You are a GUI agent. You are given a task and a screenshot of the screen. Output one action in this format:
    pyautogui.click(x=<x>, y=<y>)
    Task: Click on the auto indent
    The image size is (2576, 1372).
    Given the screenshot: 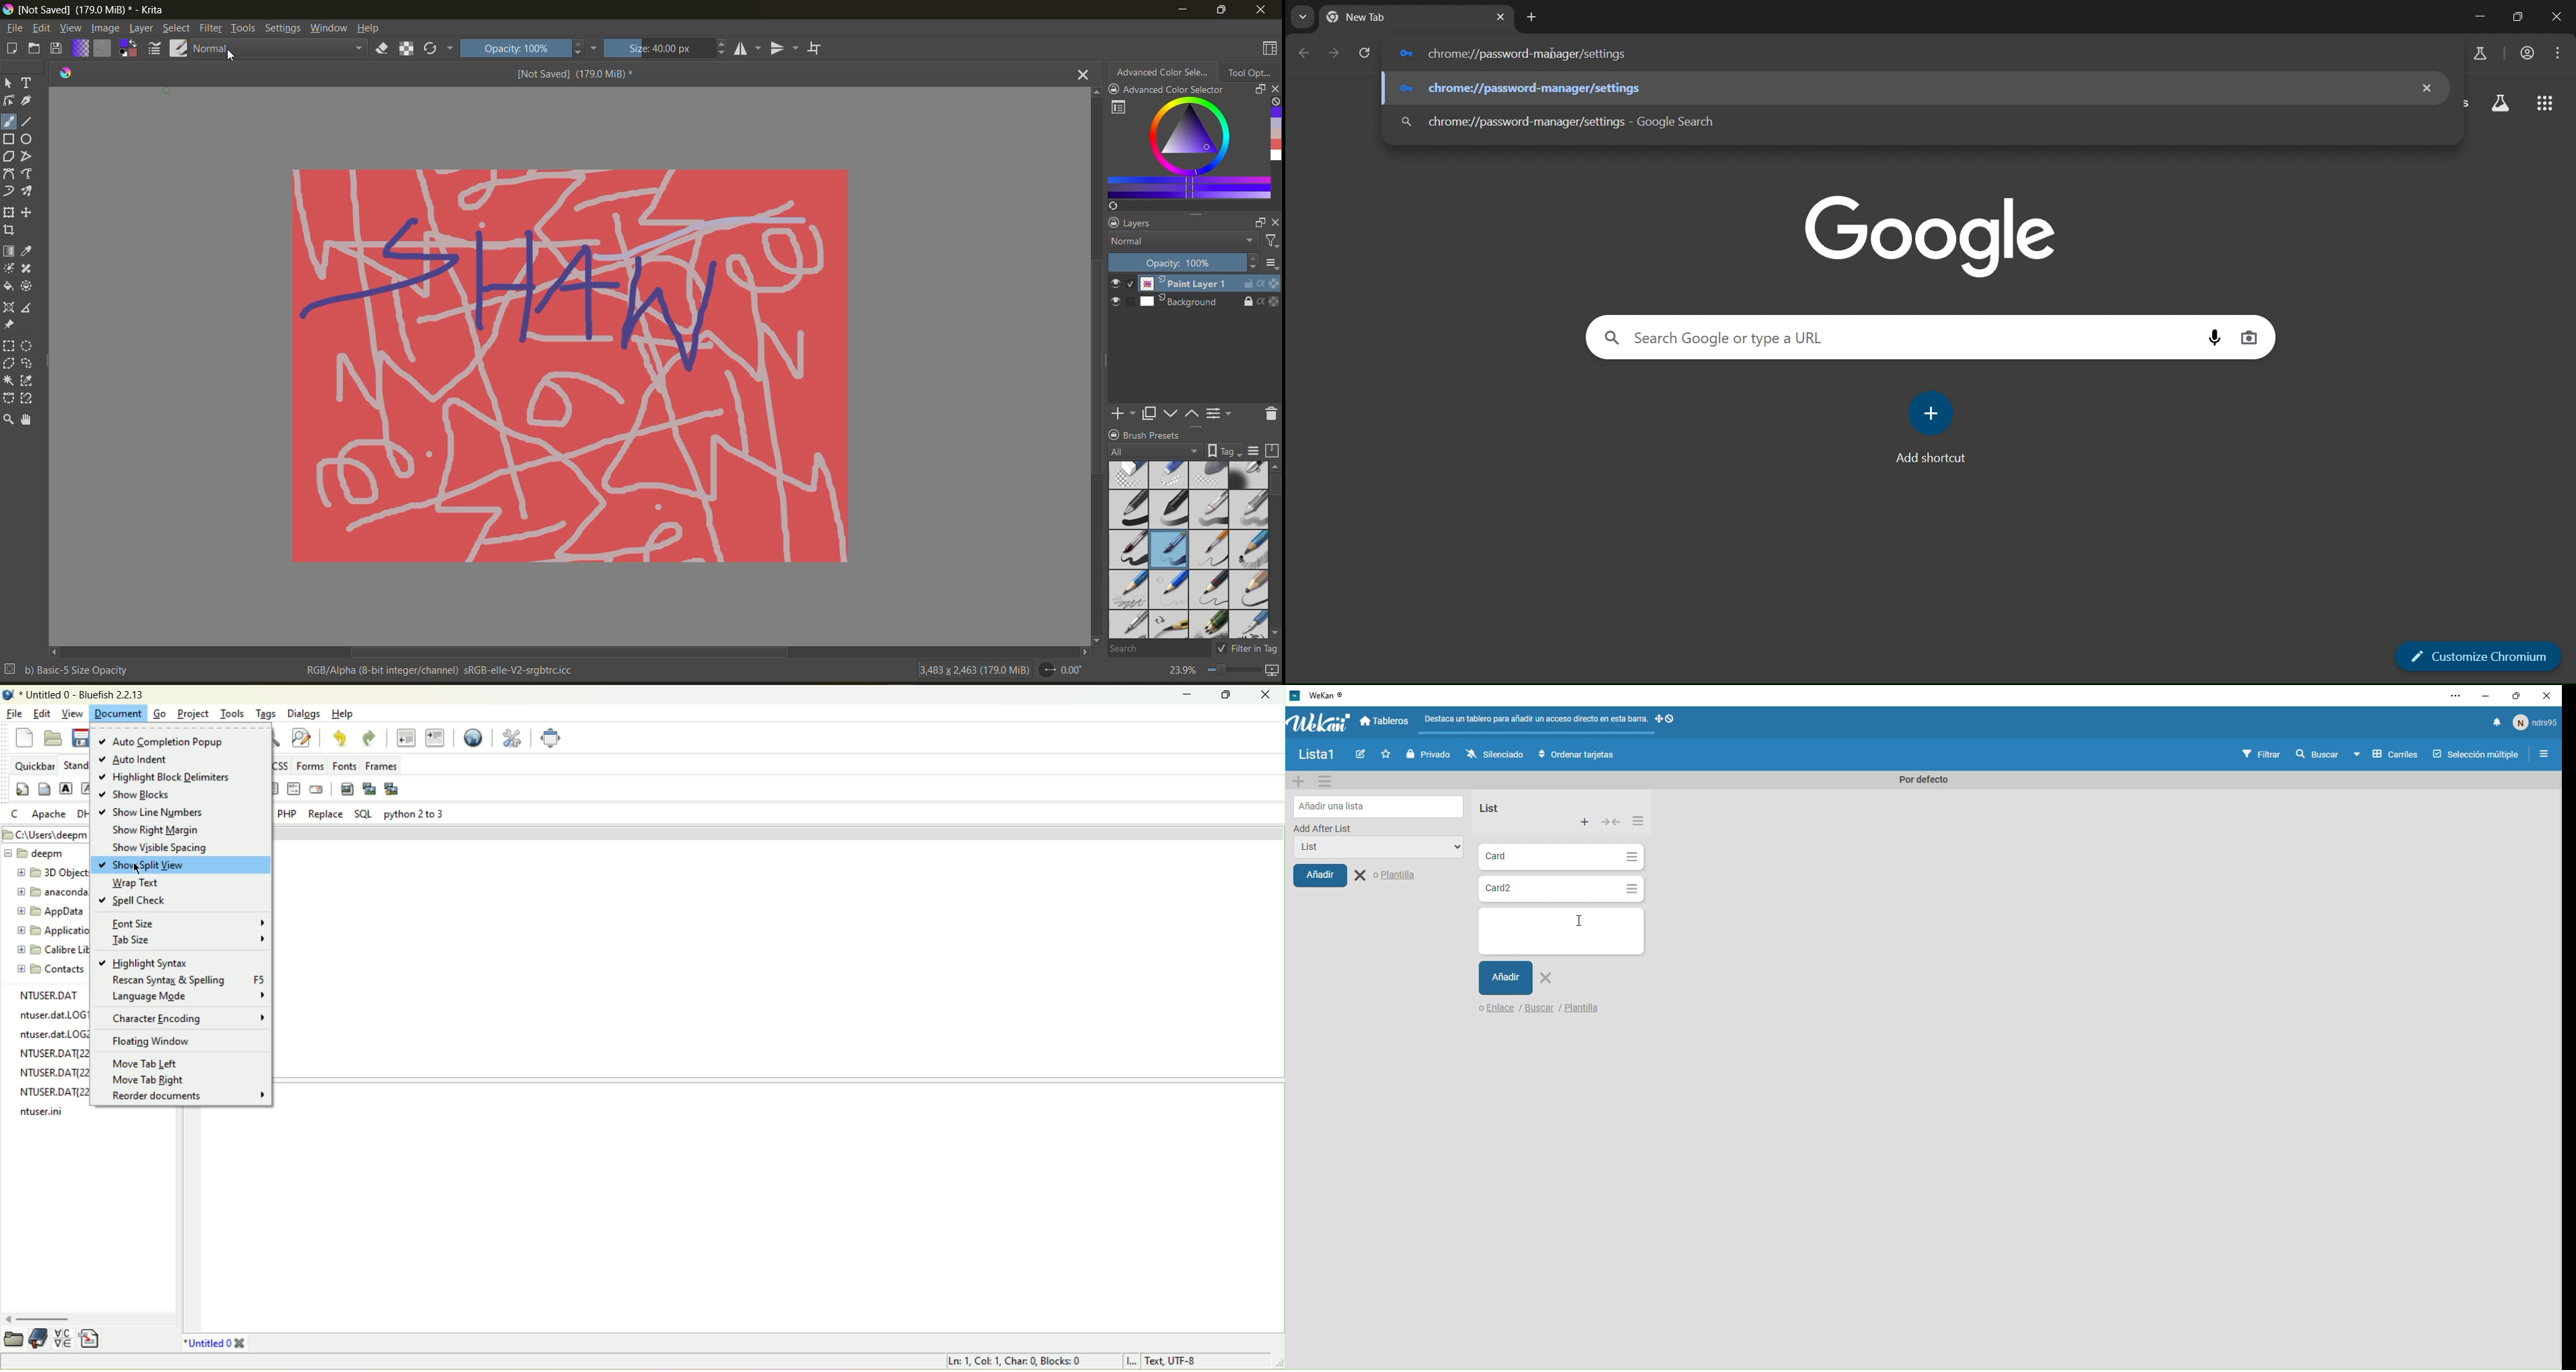 What is the action you would take?
    pyautogui.click(x=162, y=761)
    